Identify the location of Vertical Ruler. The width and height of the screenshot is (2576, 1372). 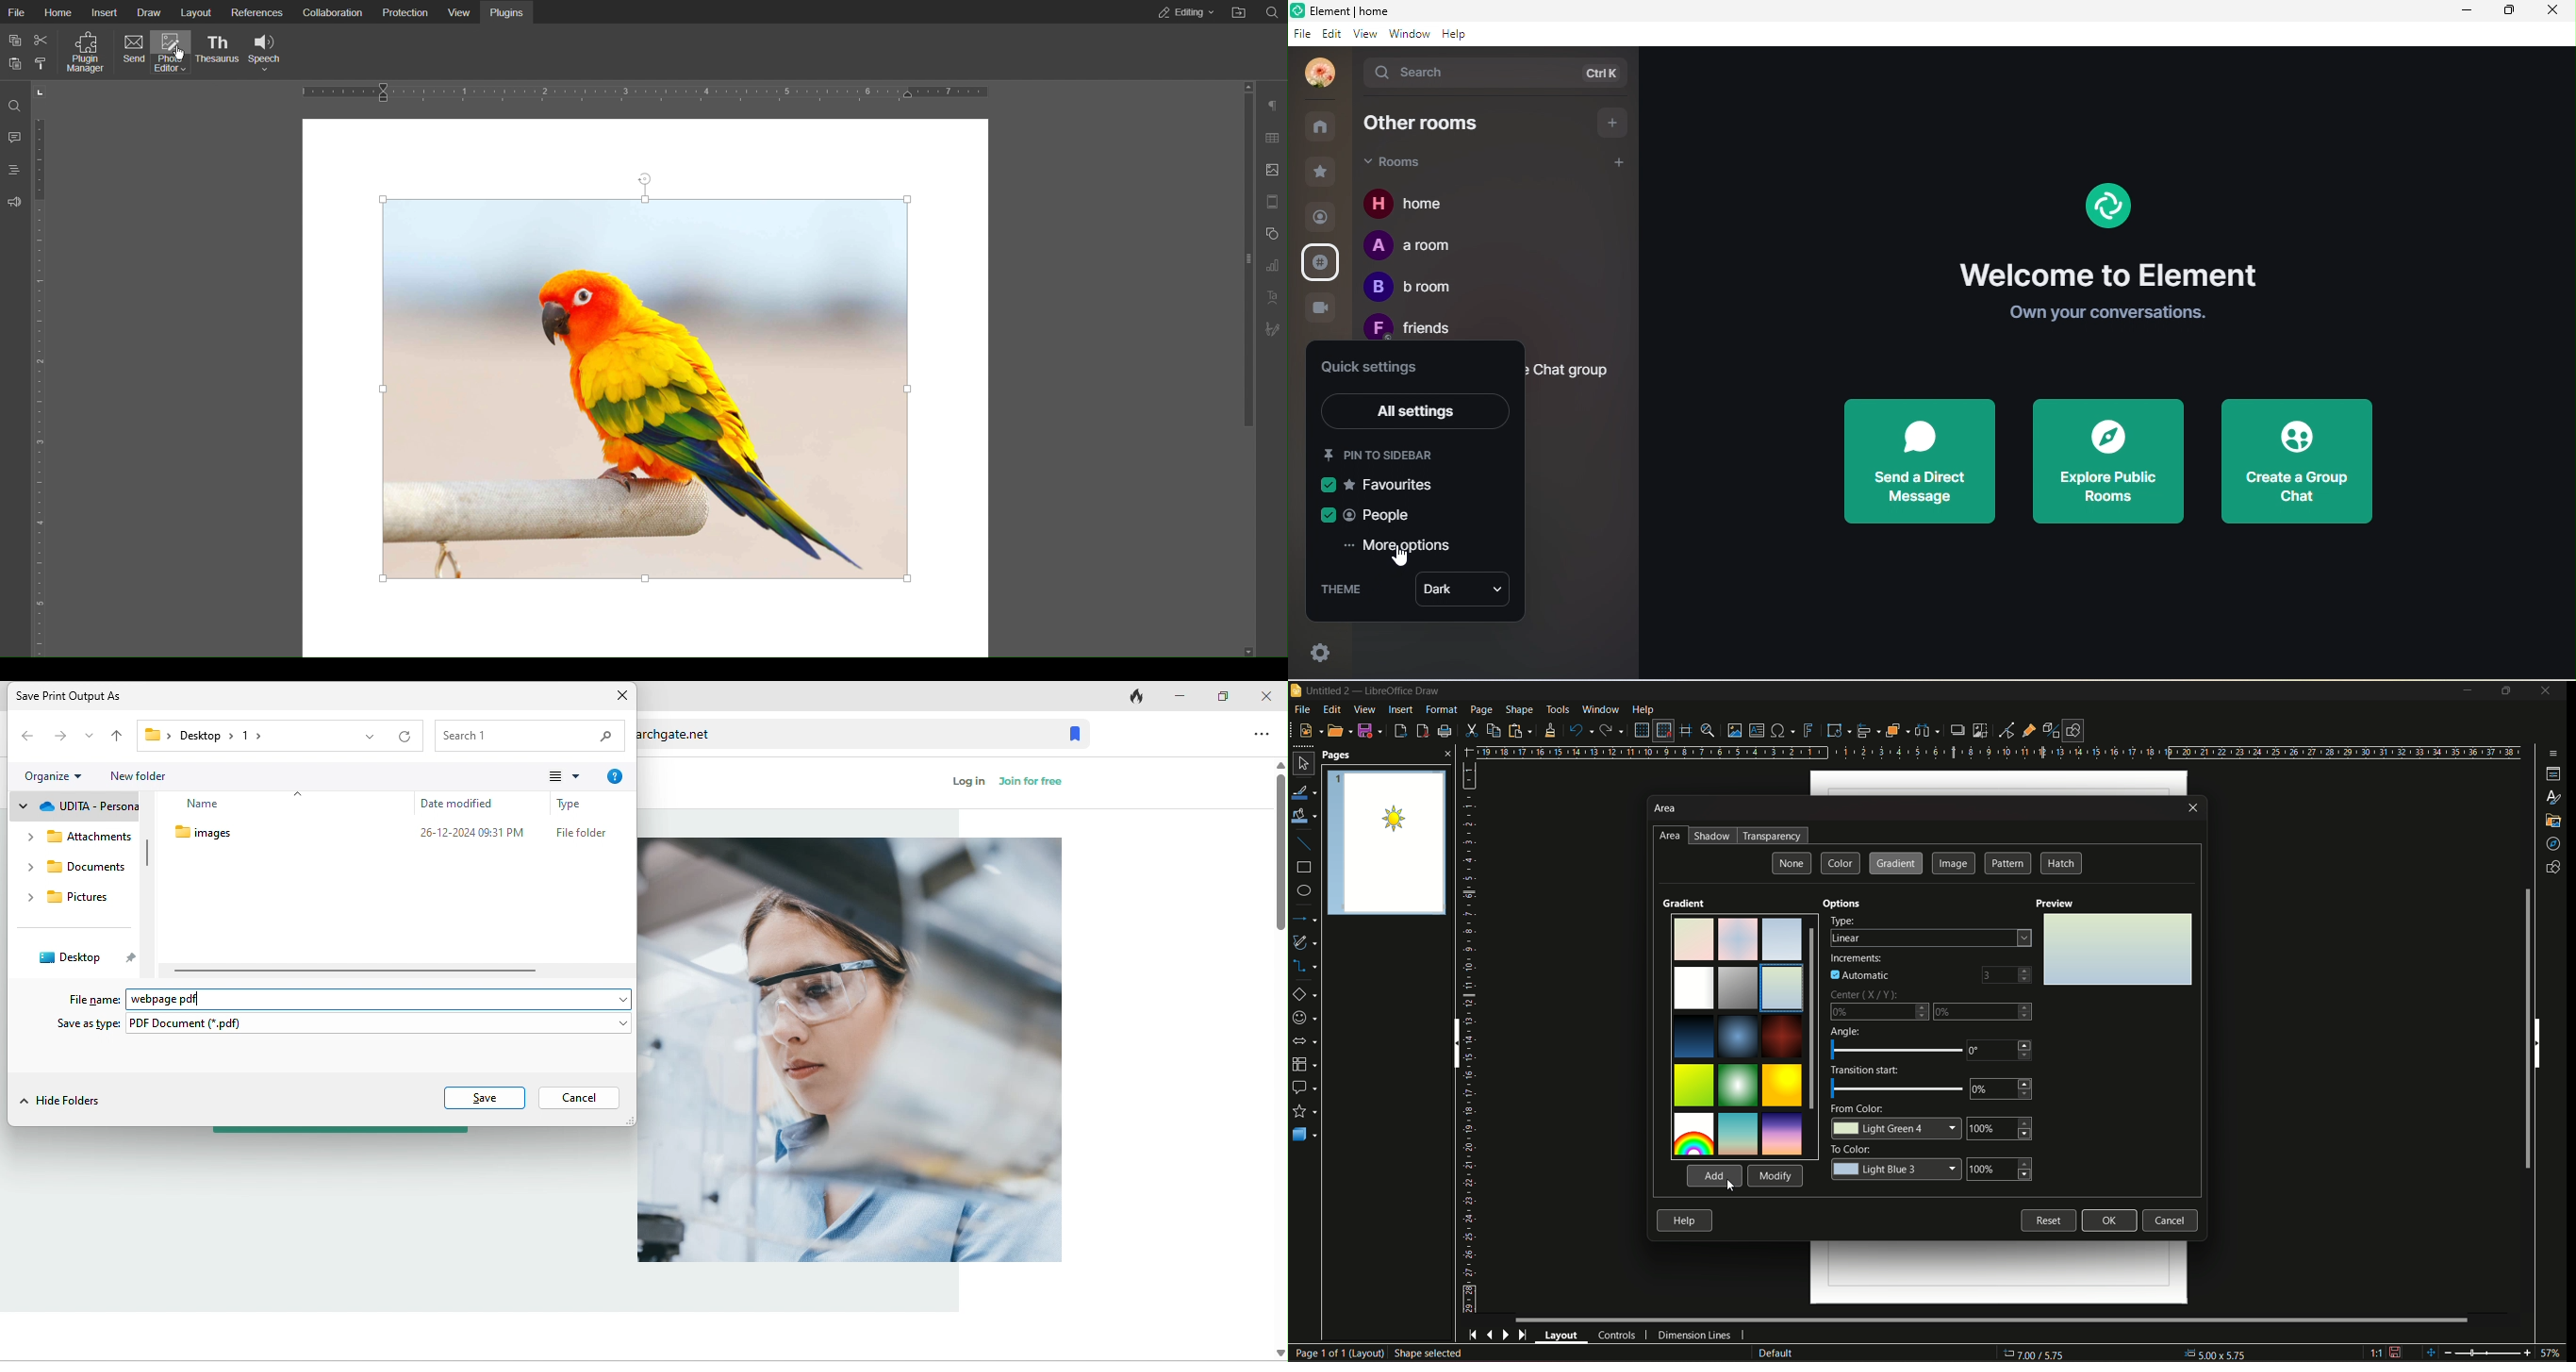
(44, 385).